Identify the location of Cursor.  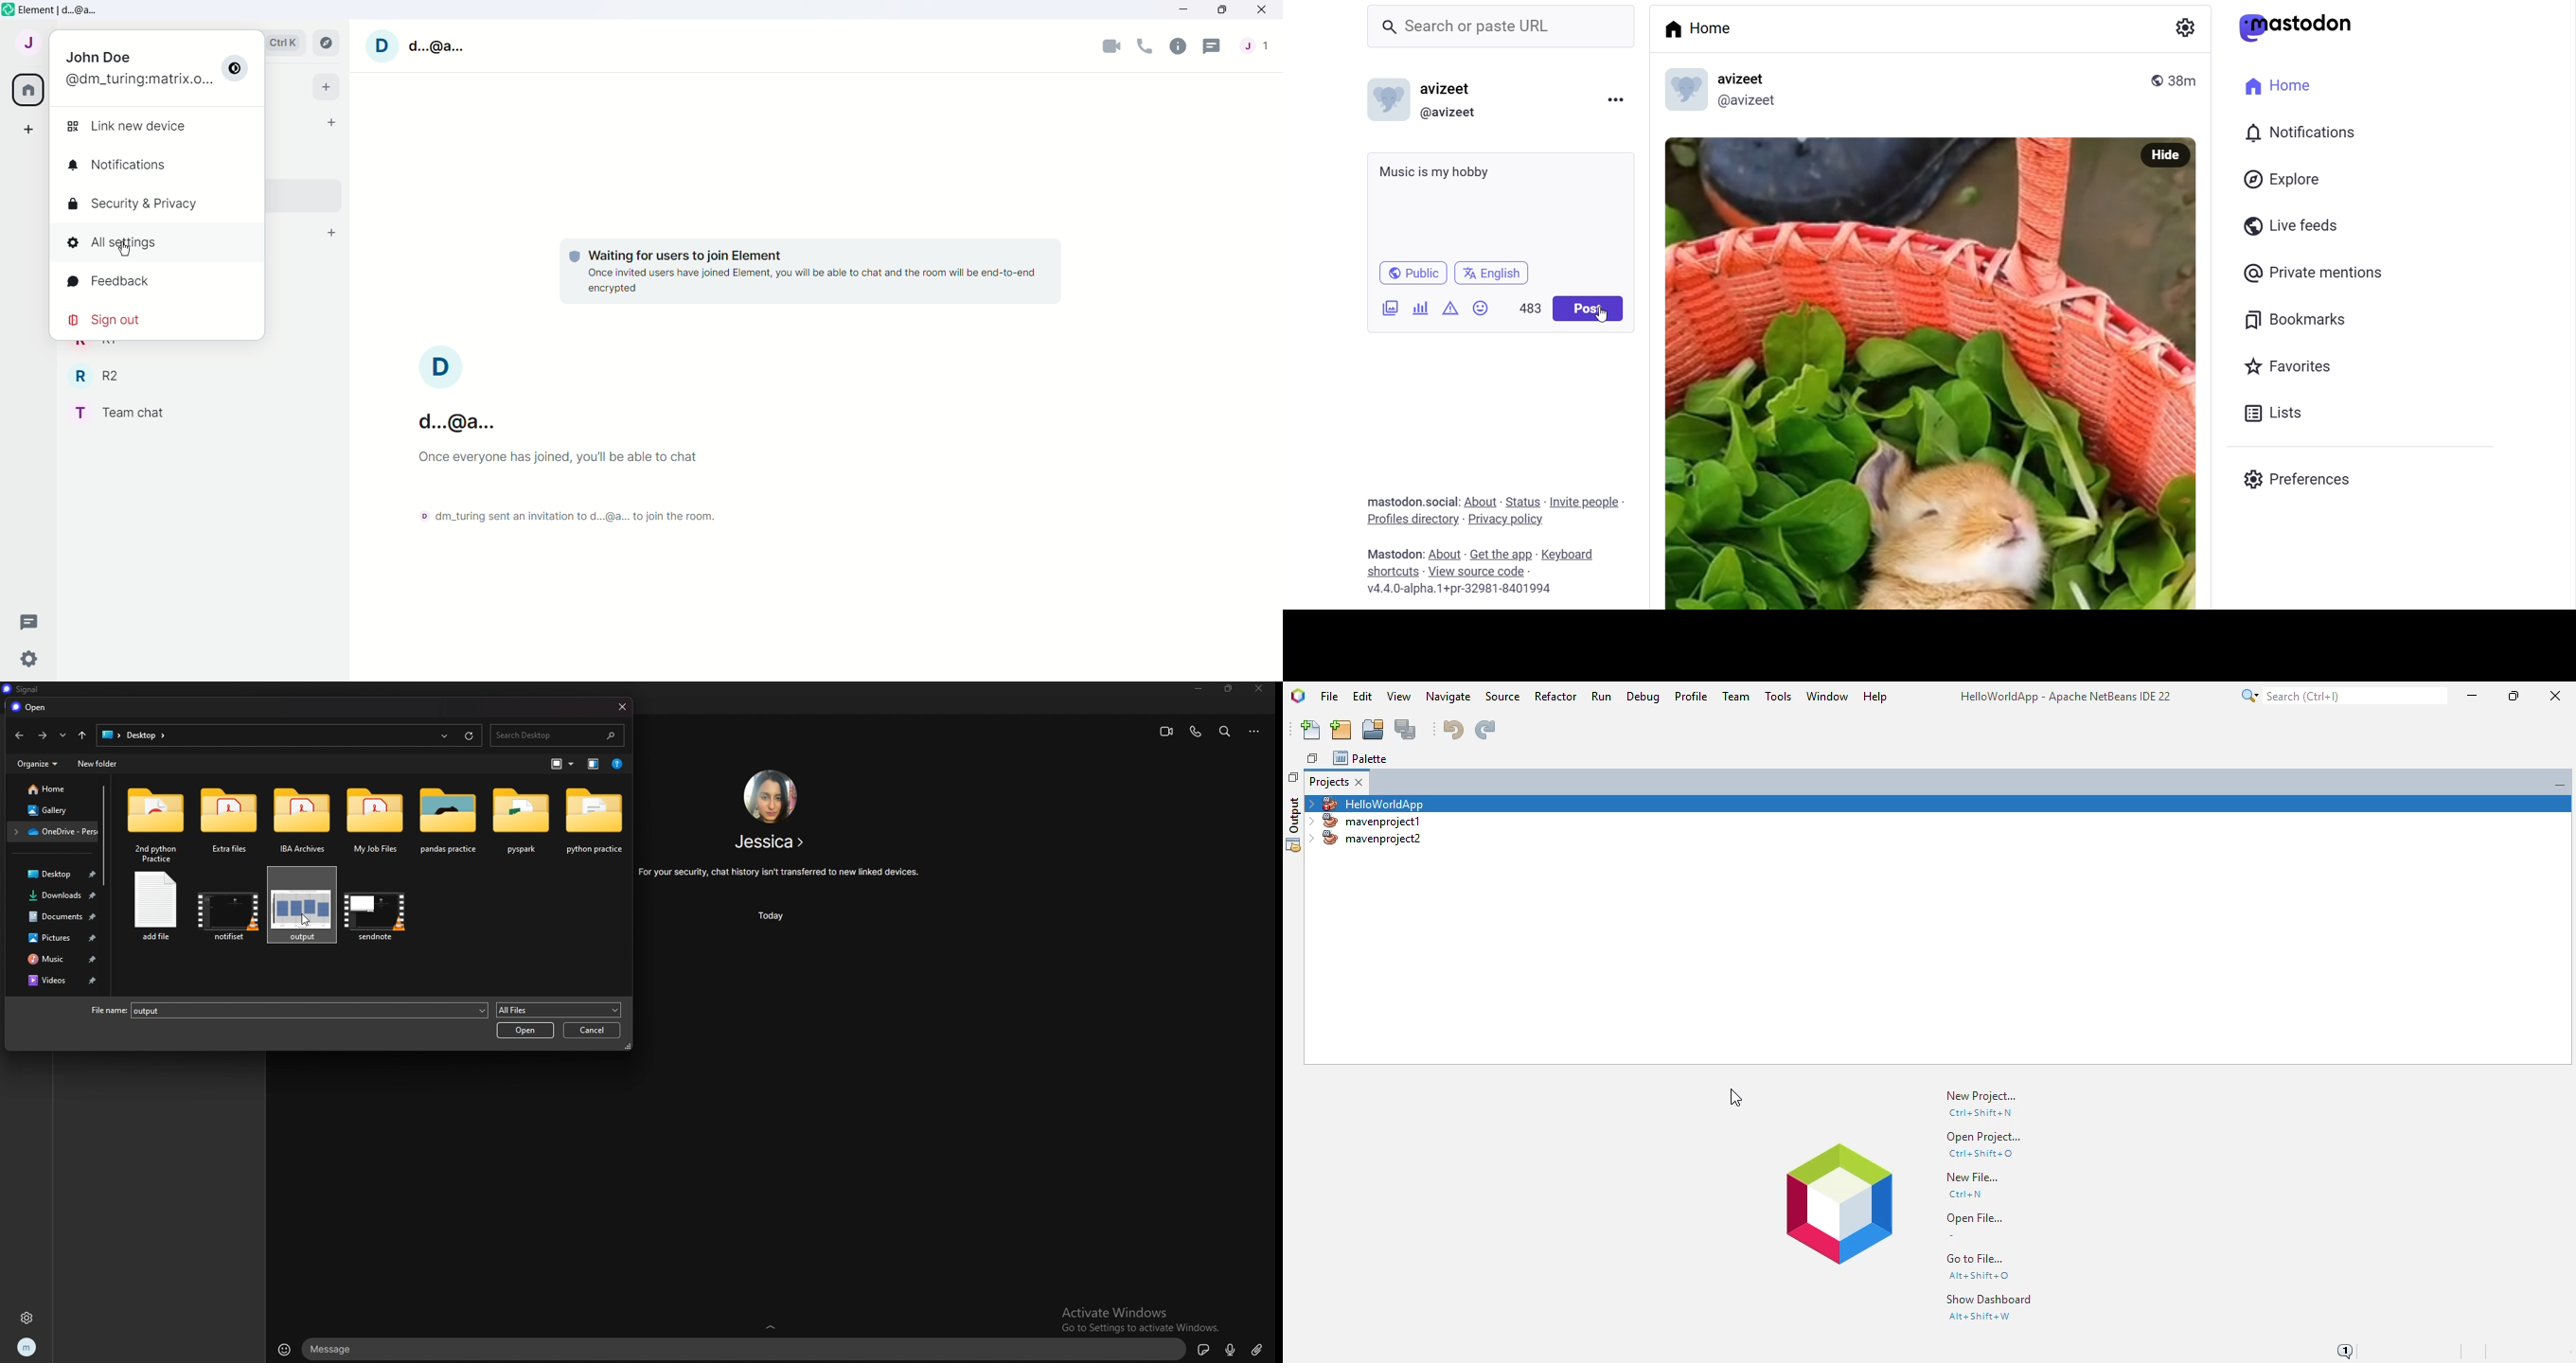
(1603, 315).